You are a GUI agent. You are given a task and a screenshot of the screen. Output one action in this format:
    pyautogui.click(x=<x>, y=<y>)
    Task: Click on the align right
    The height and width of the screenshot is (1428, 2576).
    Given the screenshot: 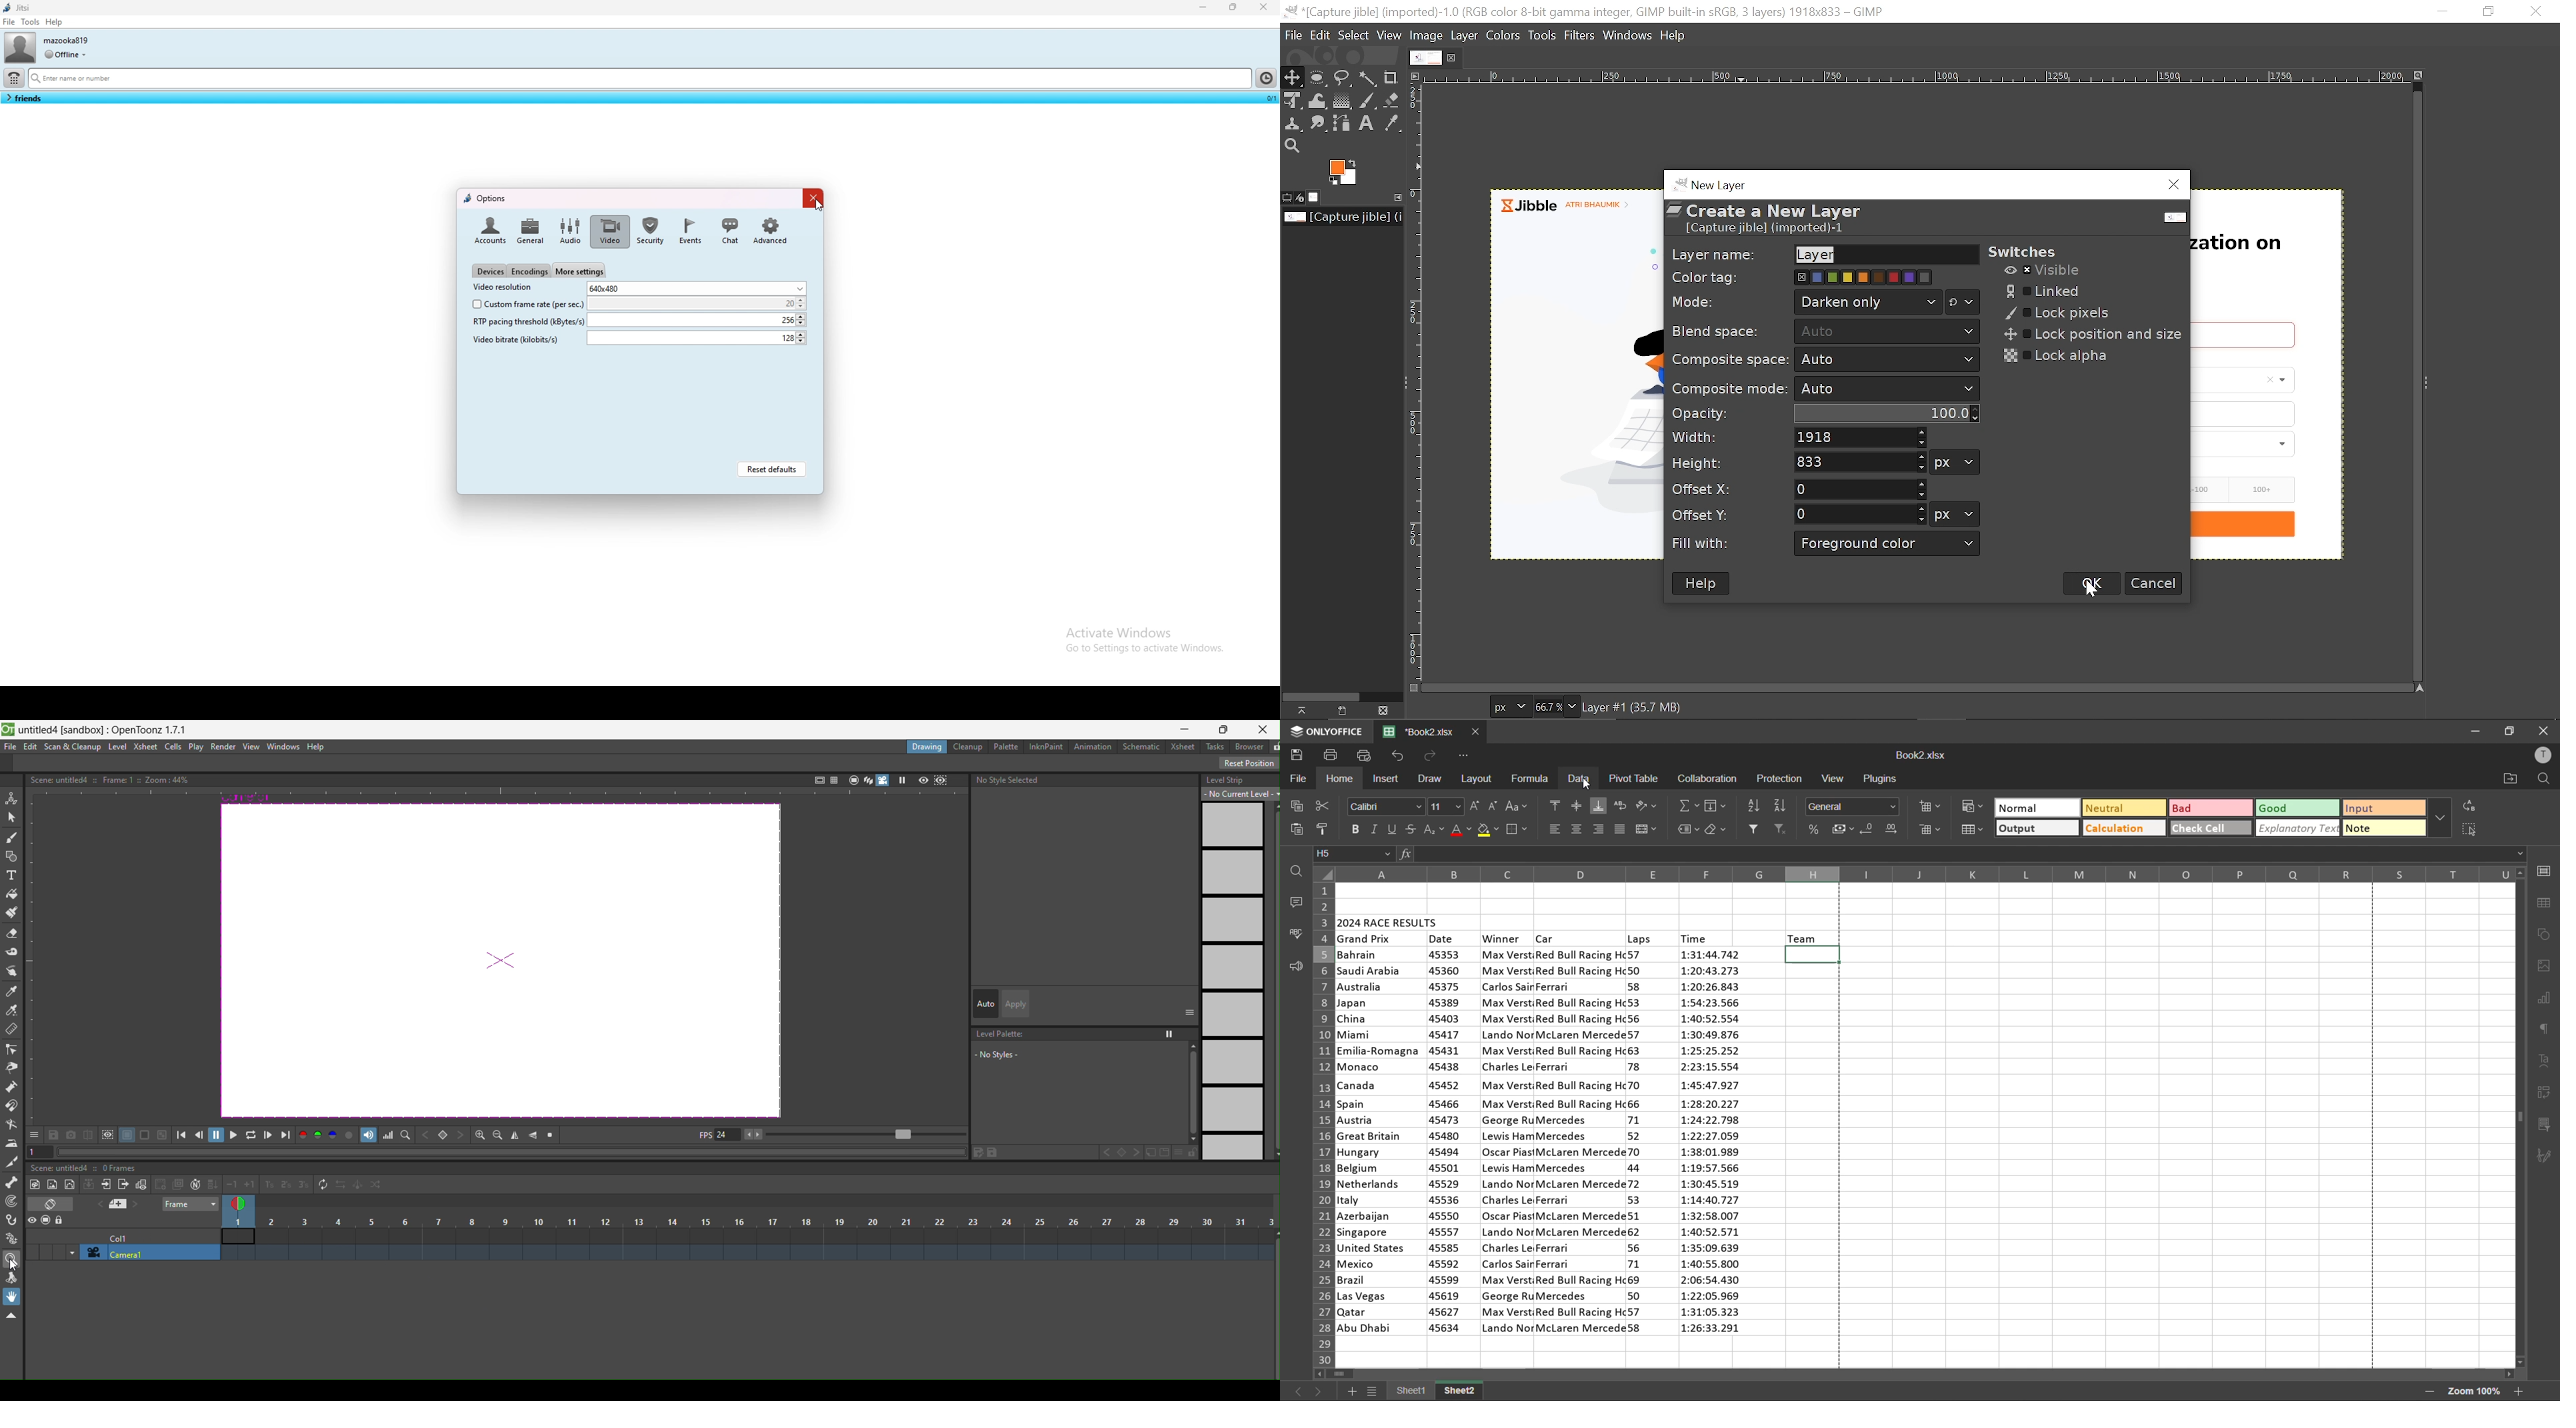 What is the action you would take?
    pyautogui.click(x=1598, y=829)
    